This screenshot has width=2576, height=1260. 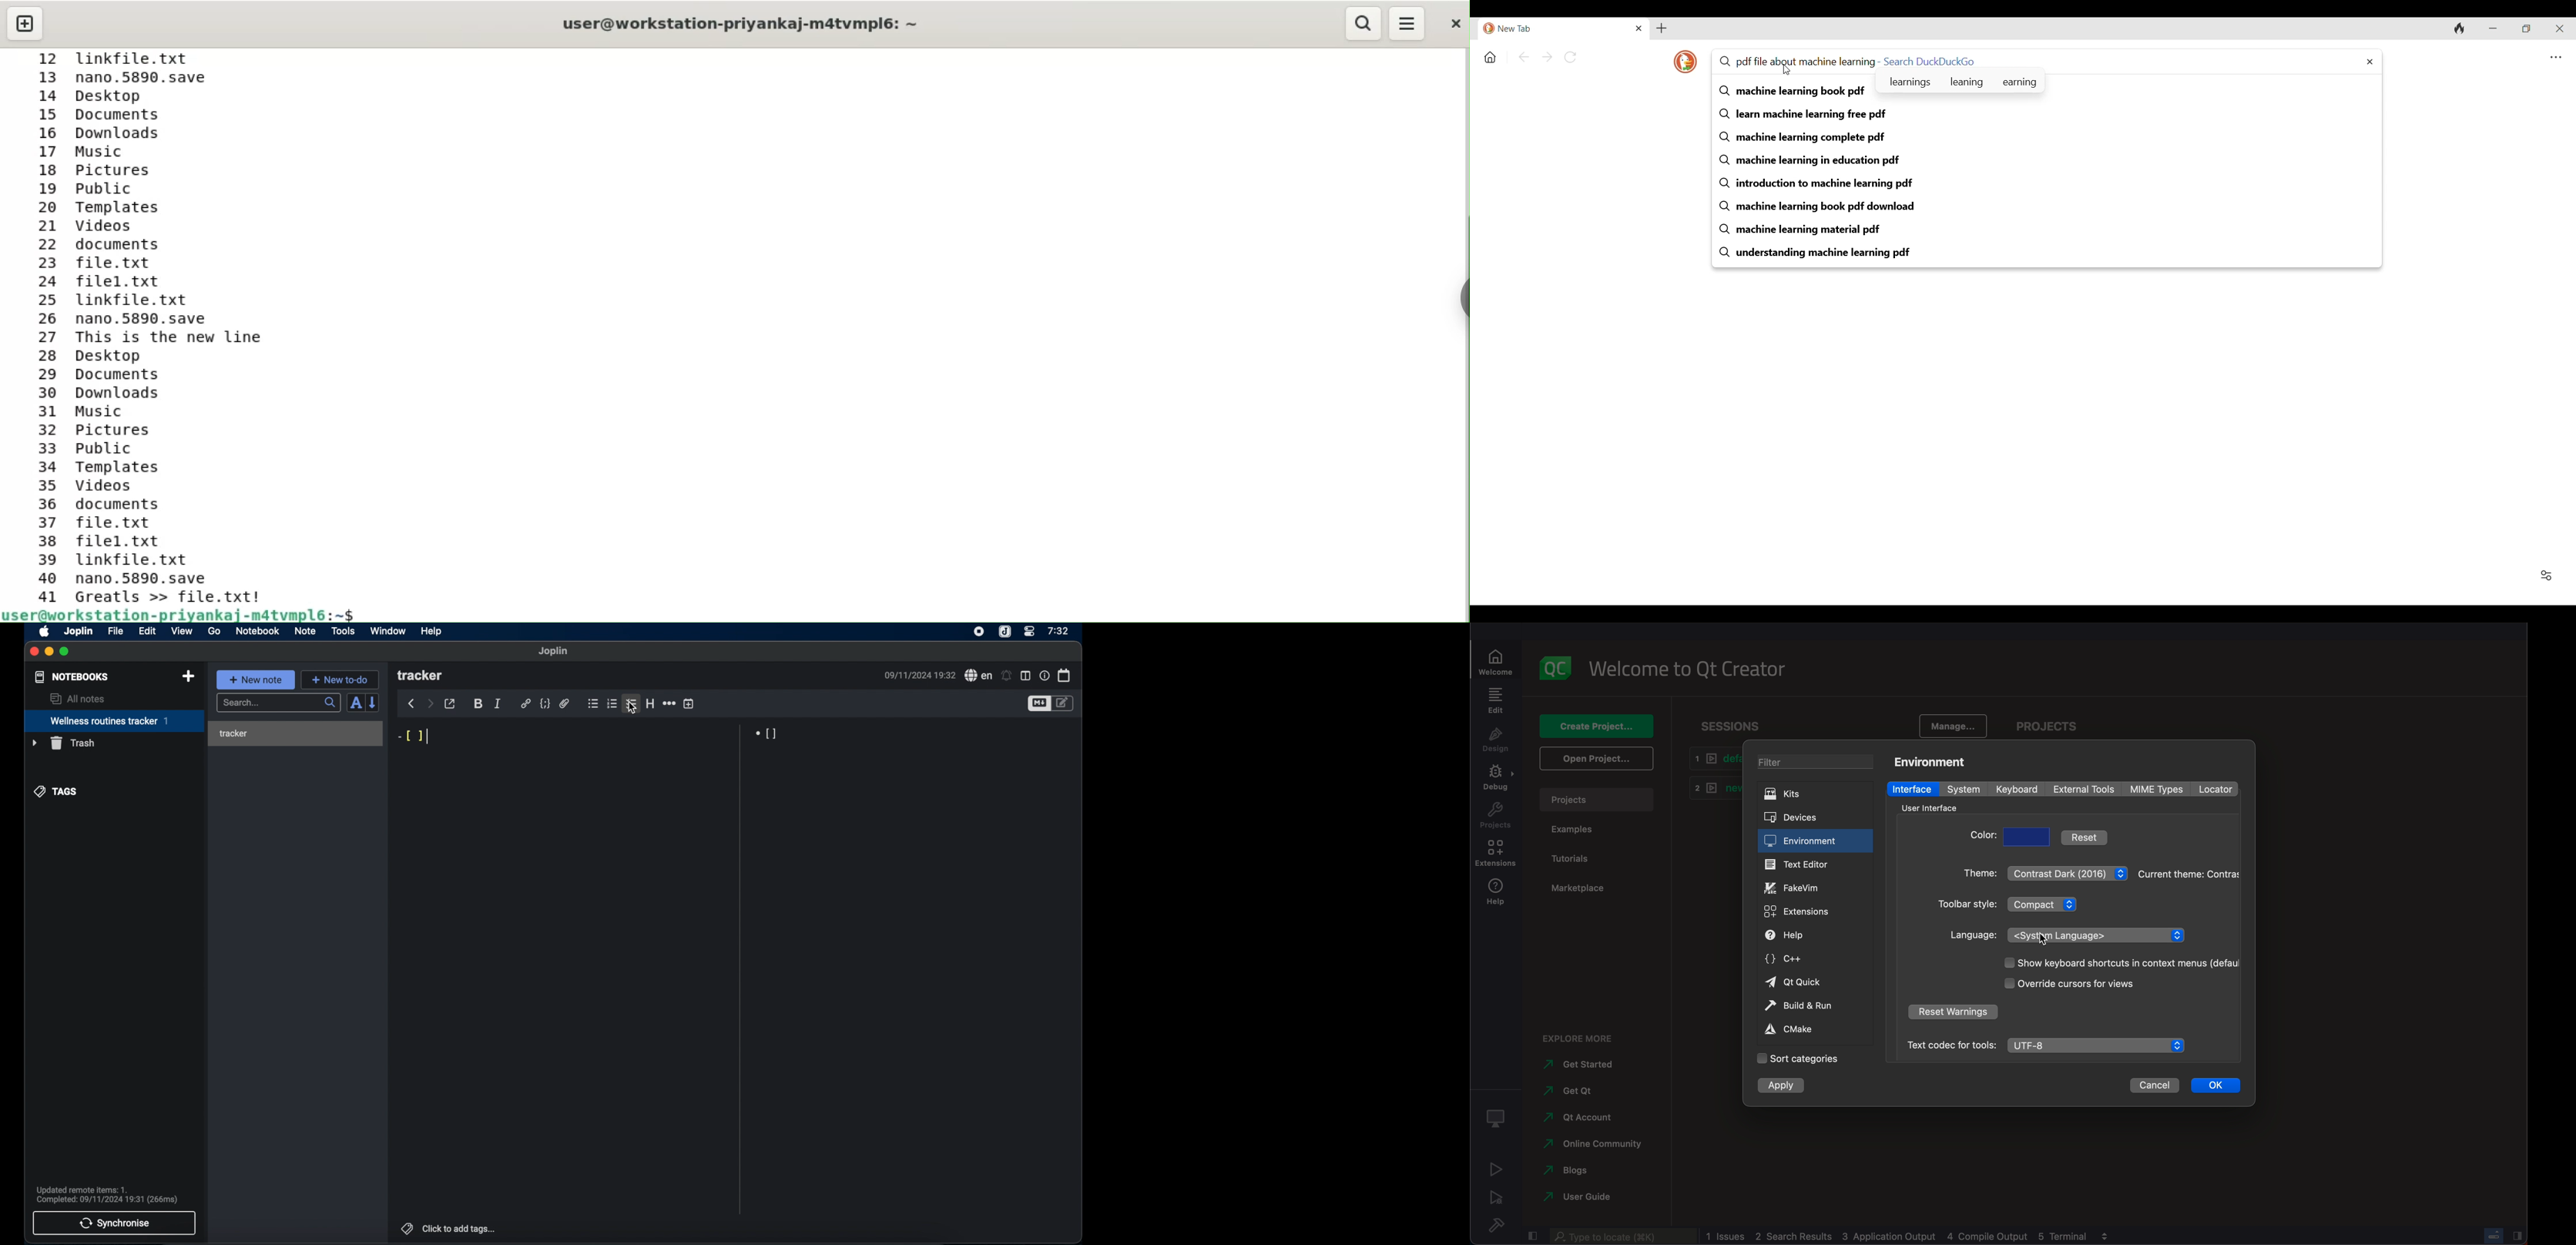 I want to click on calendar, so click(x=1064, y=675).